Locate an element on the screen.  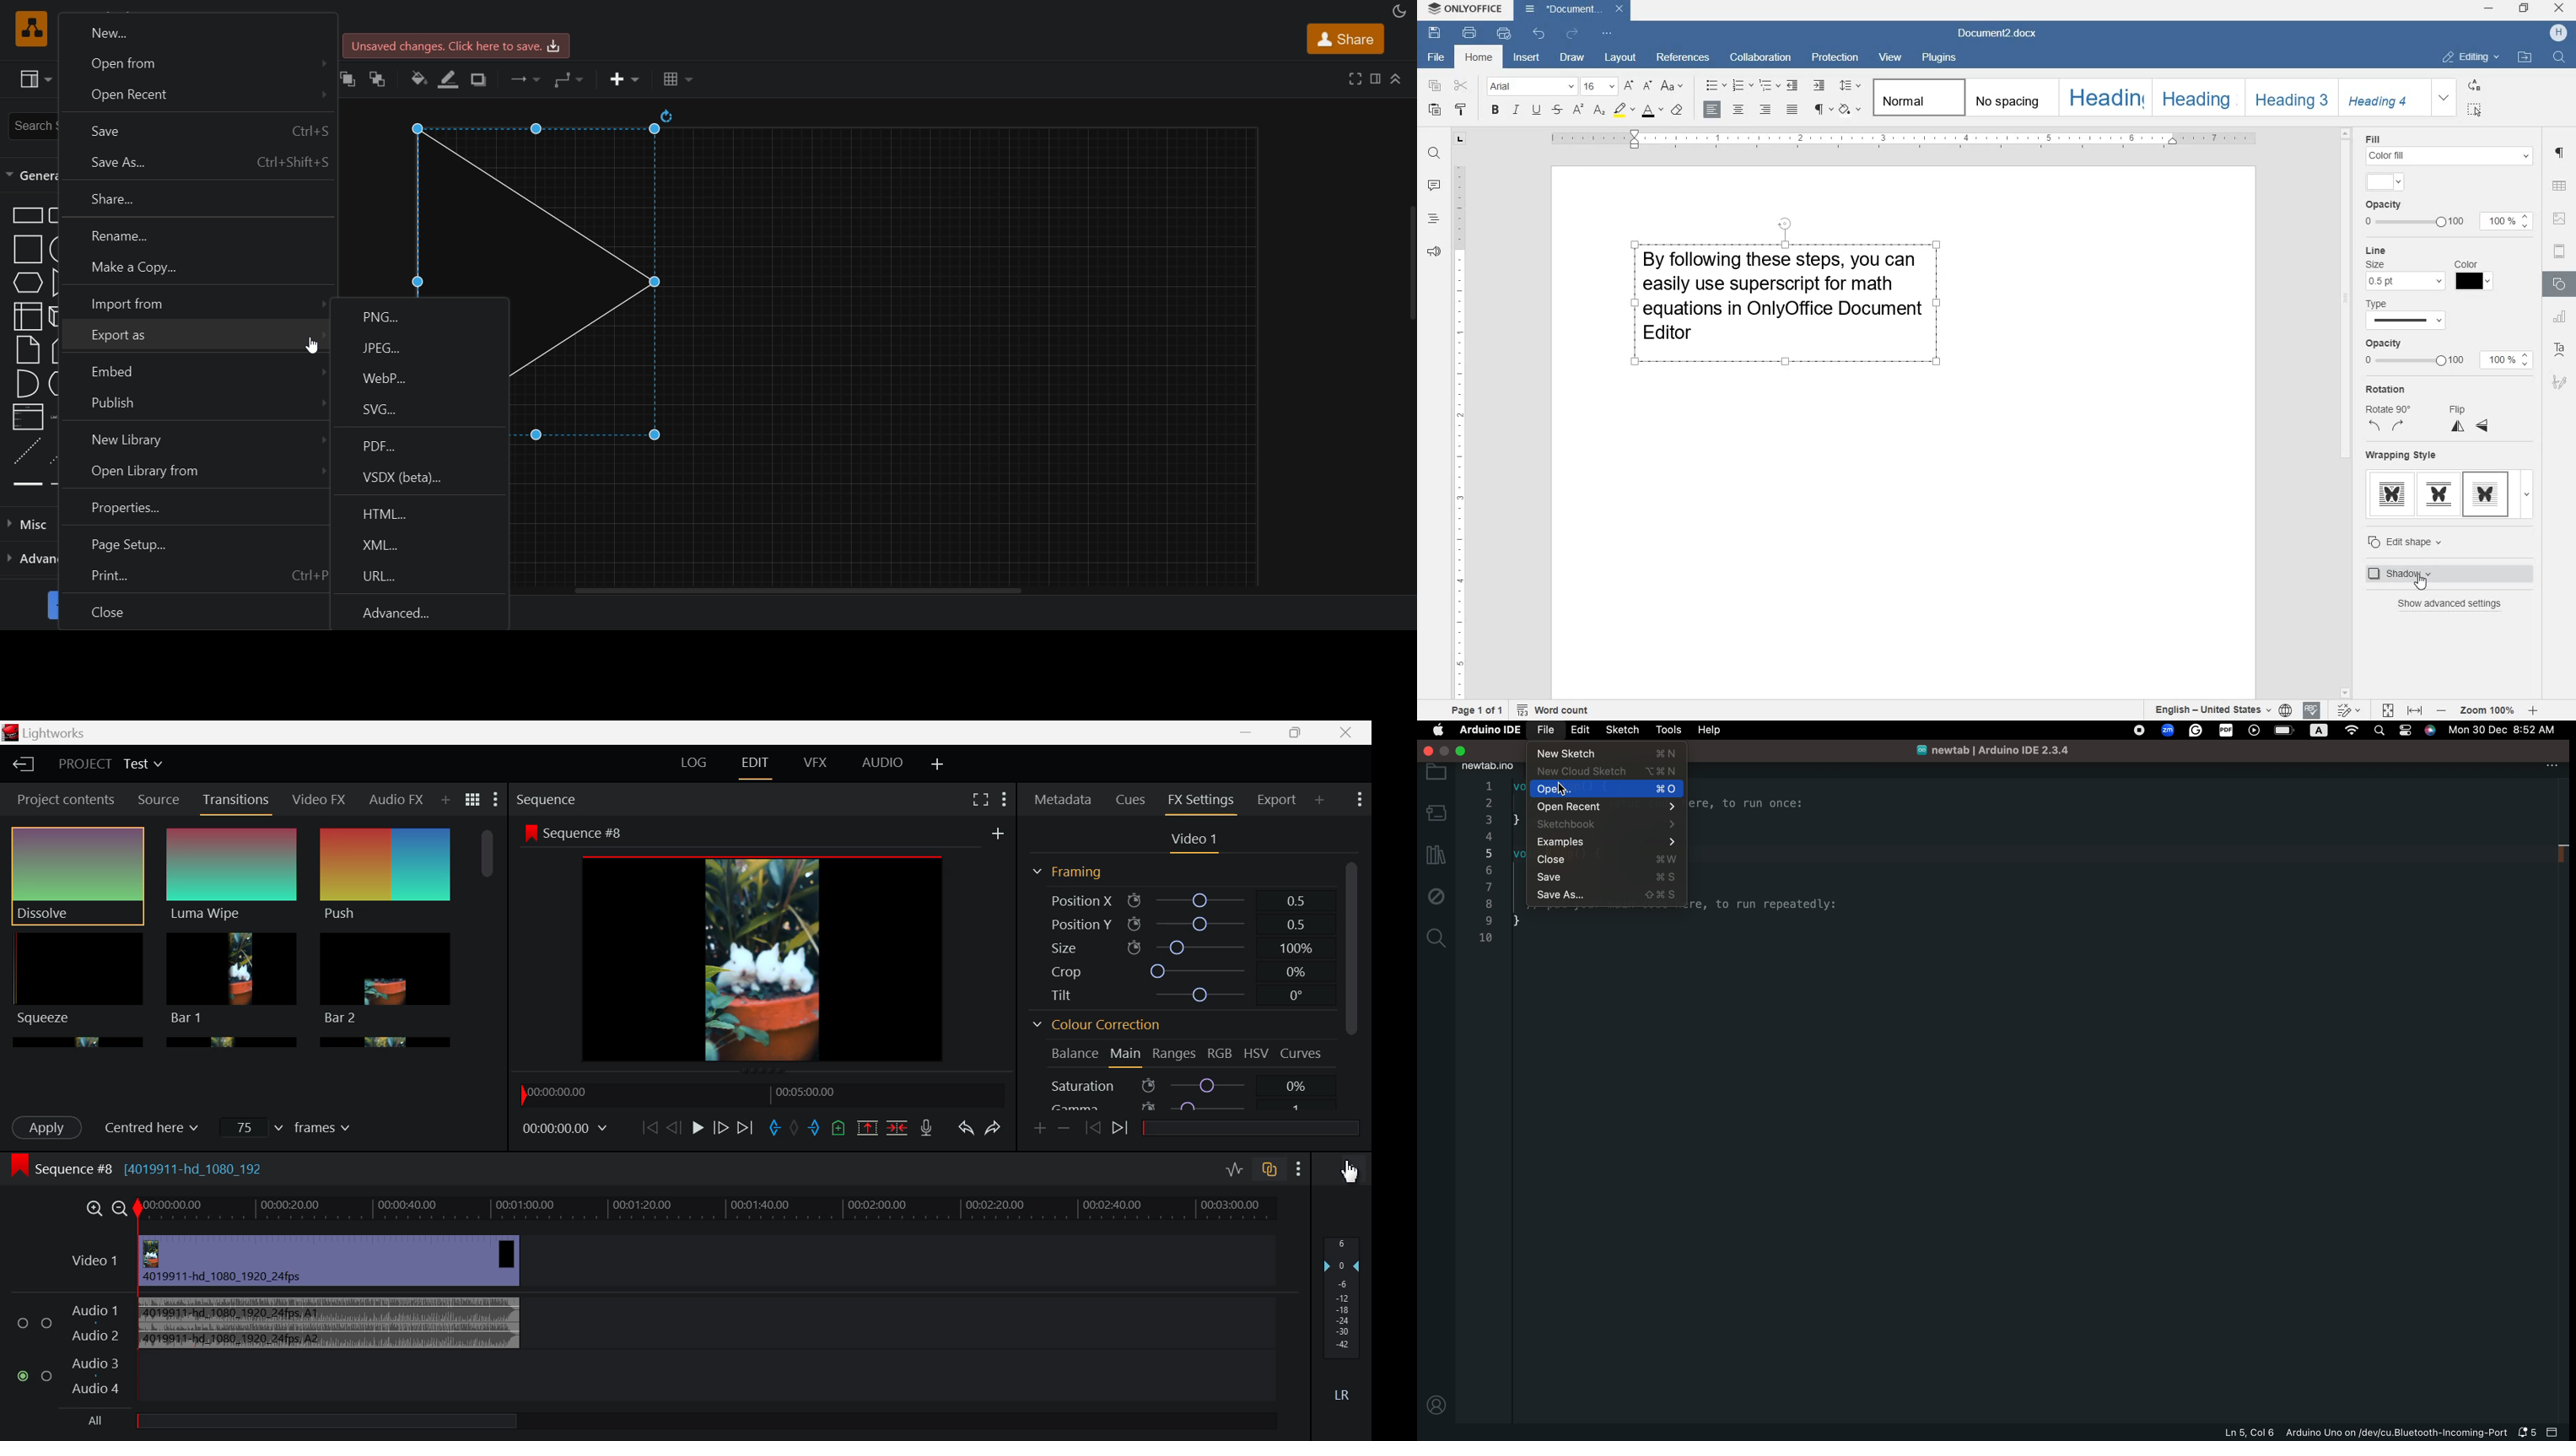
Go Forward is located at coordinates (722, 1127).